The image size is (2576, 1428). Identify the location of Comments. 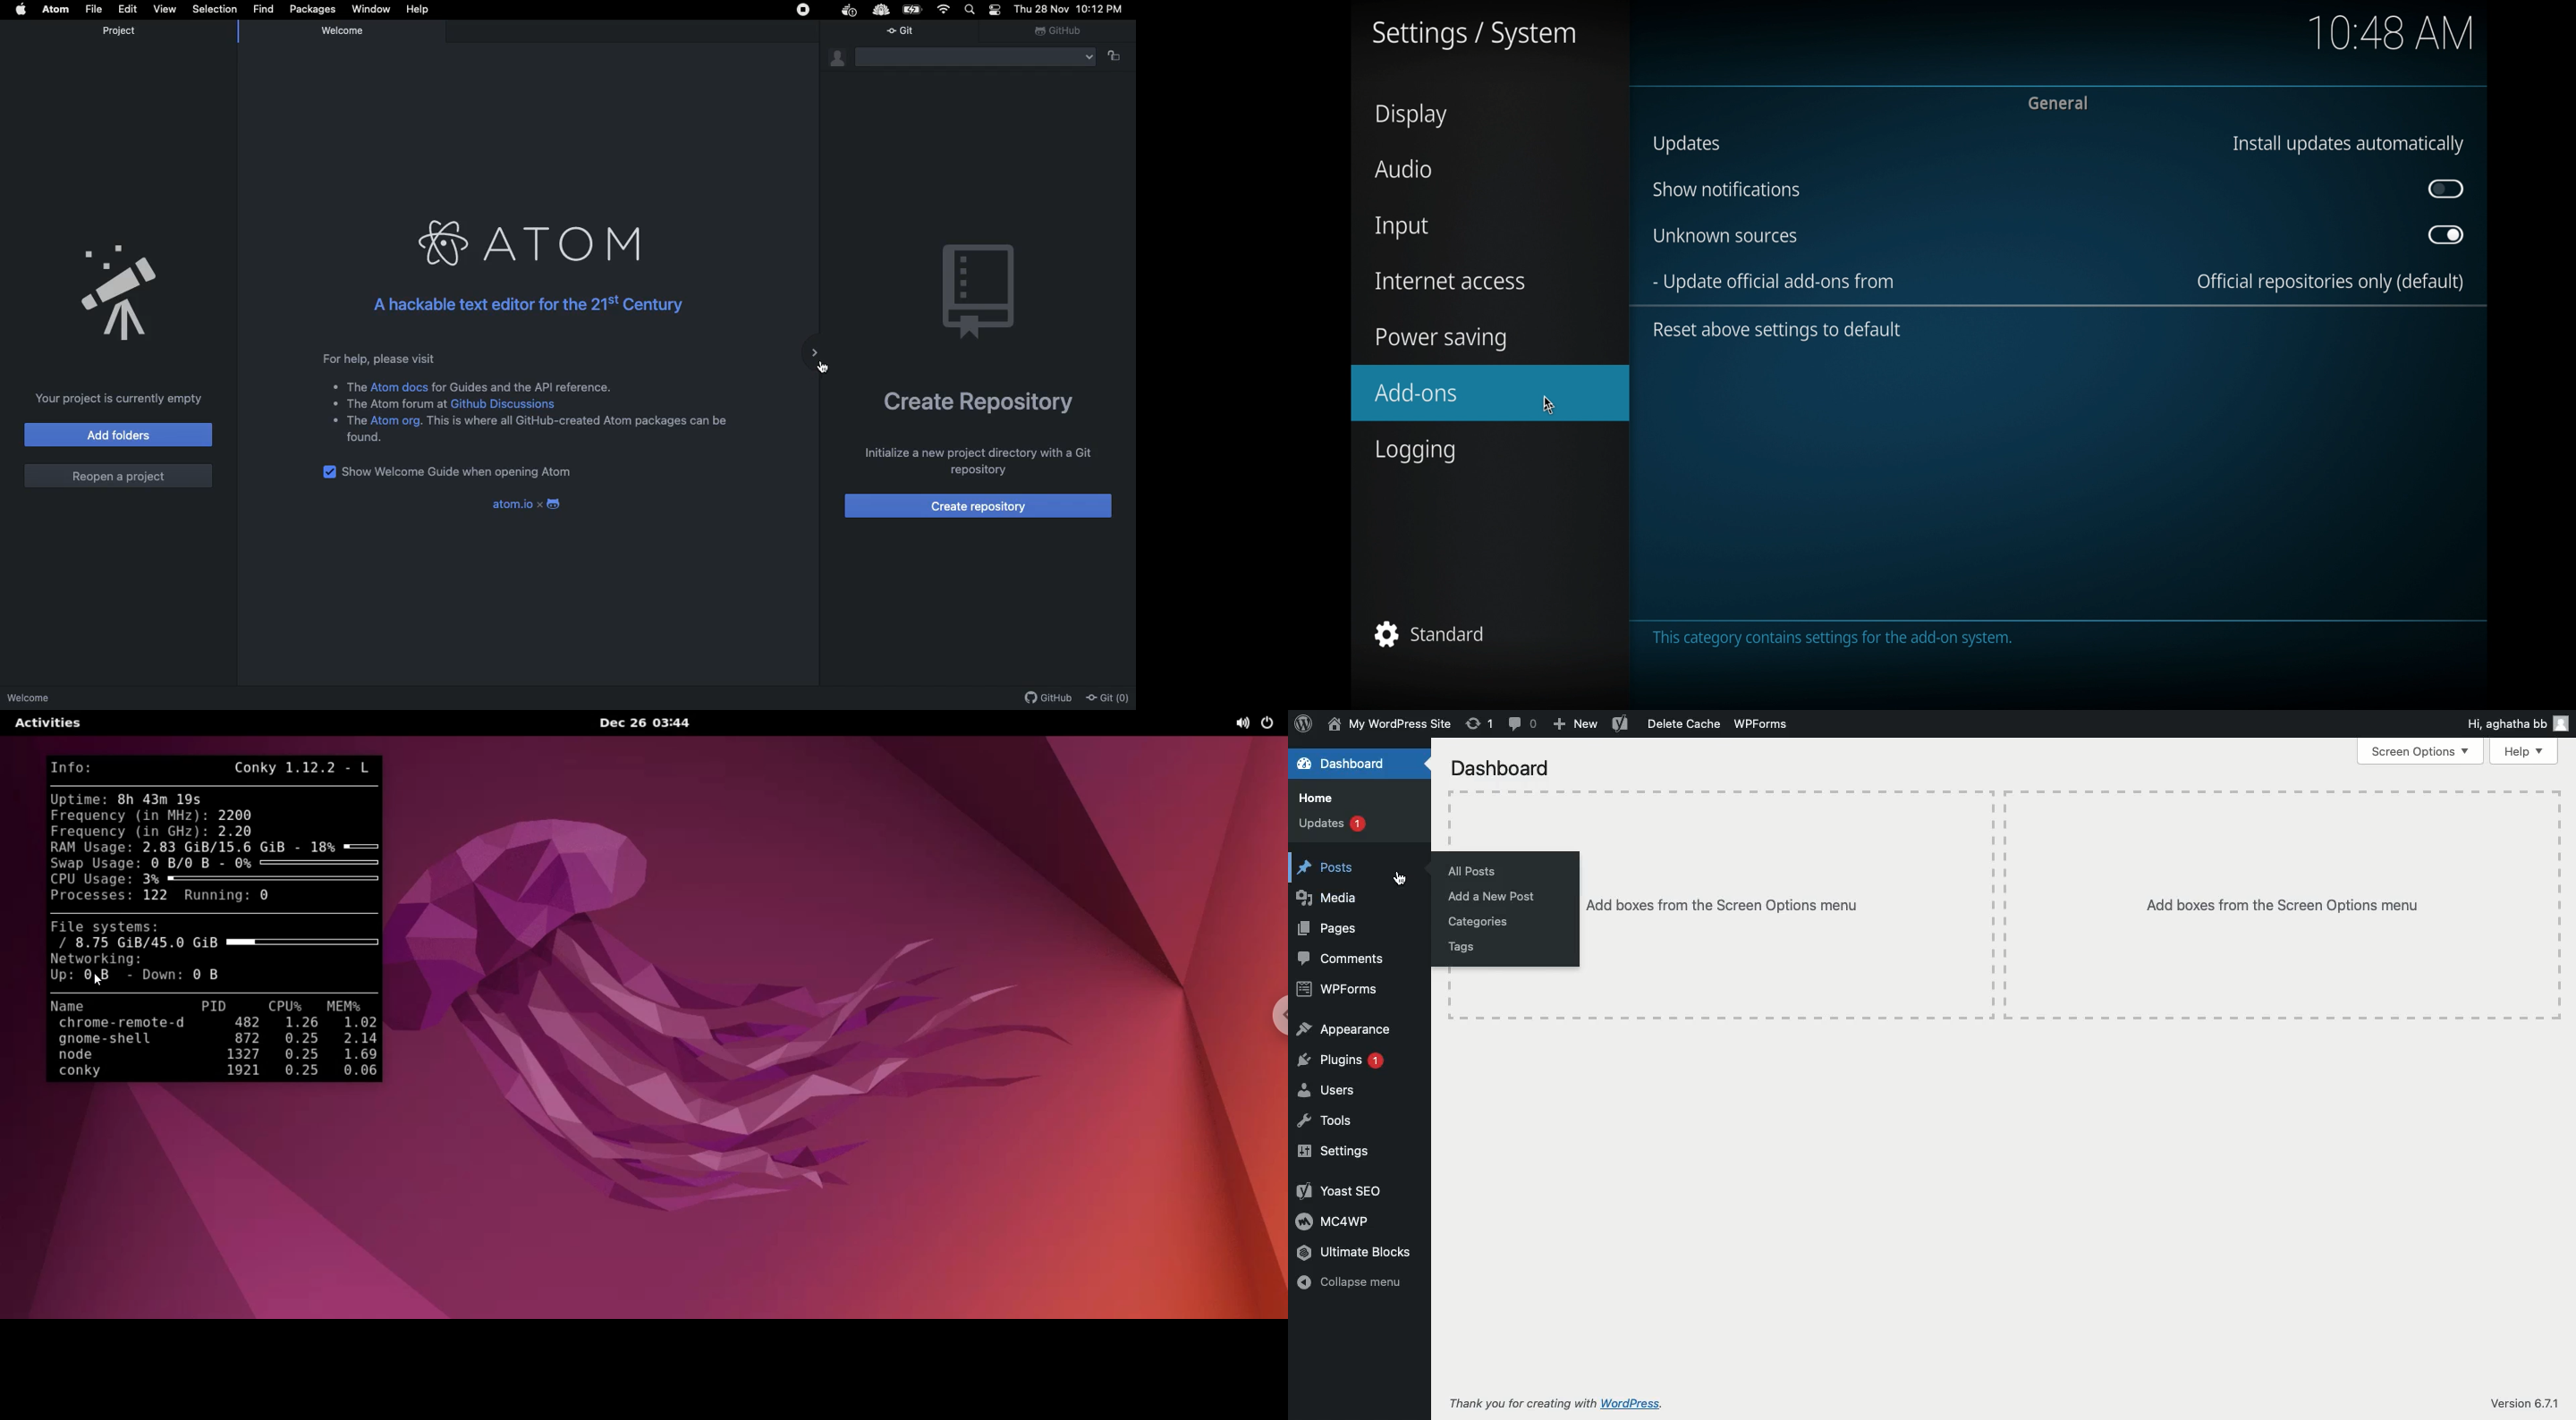
(1347, 961).